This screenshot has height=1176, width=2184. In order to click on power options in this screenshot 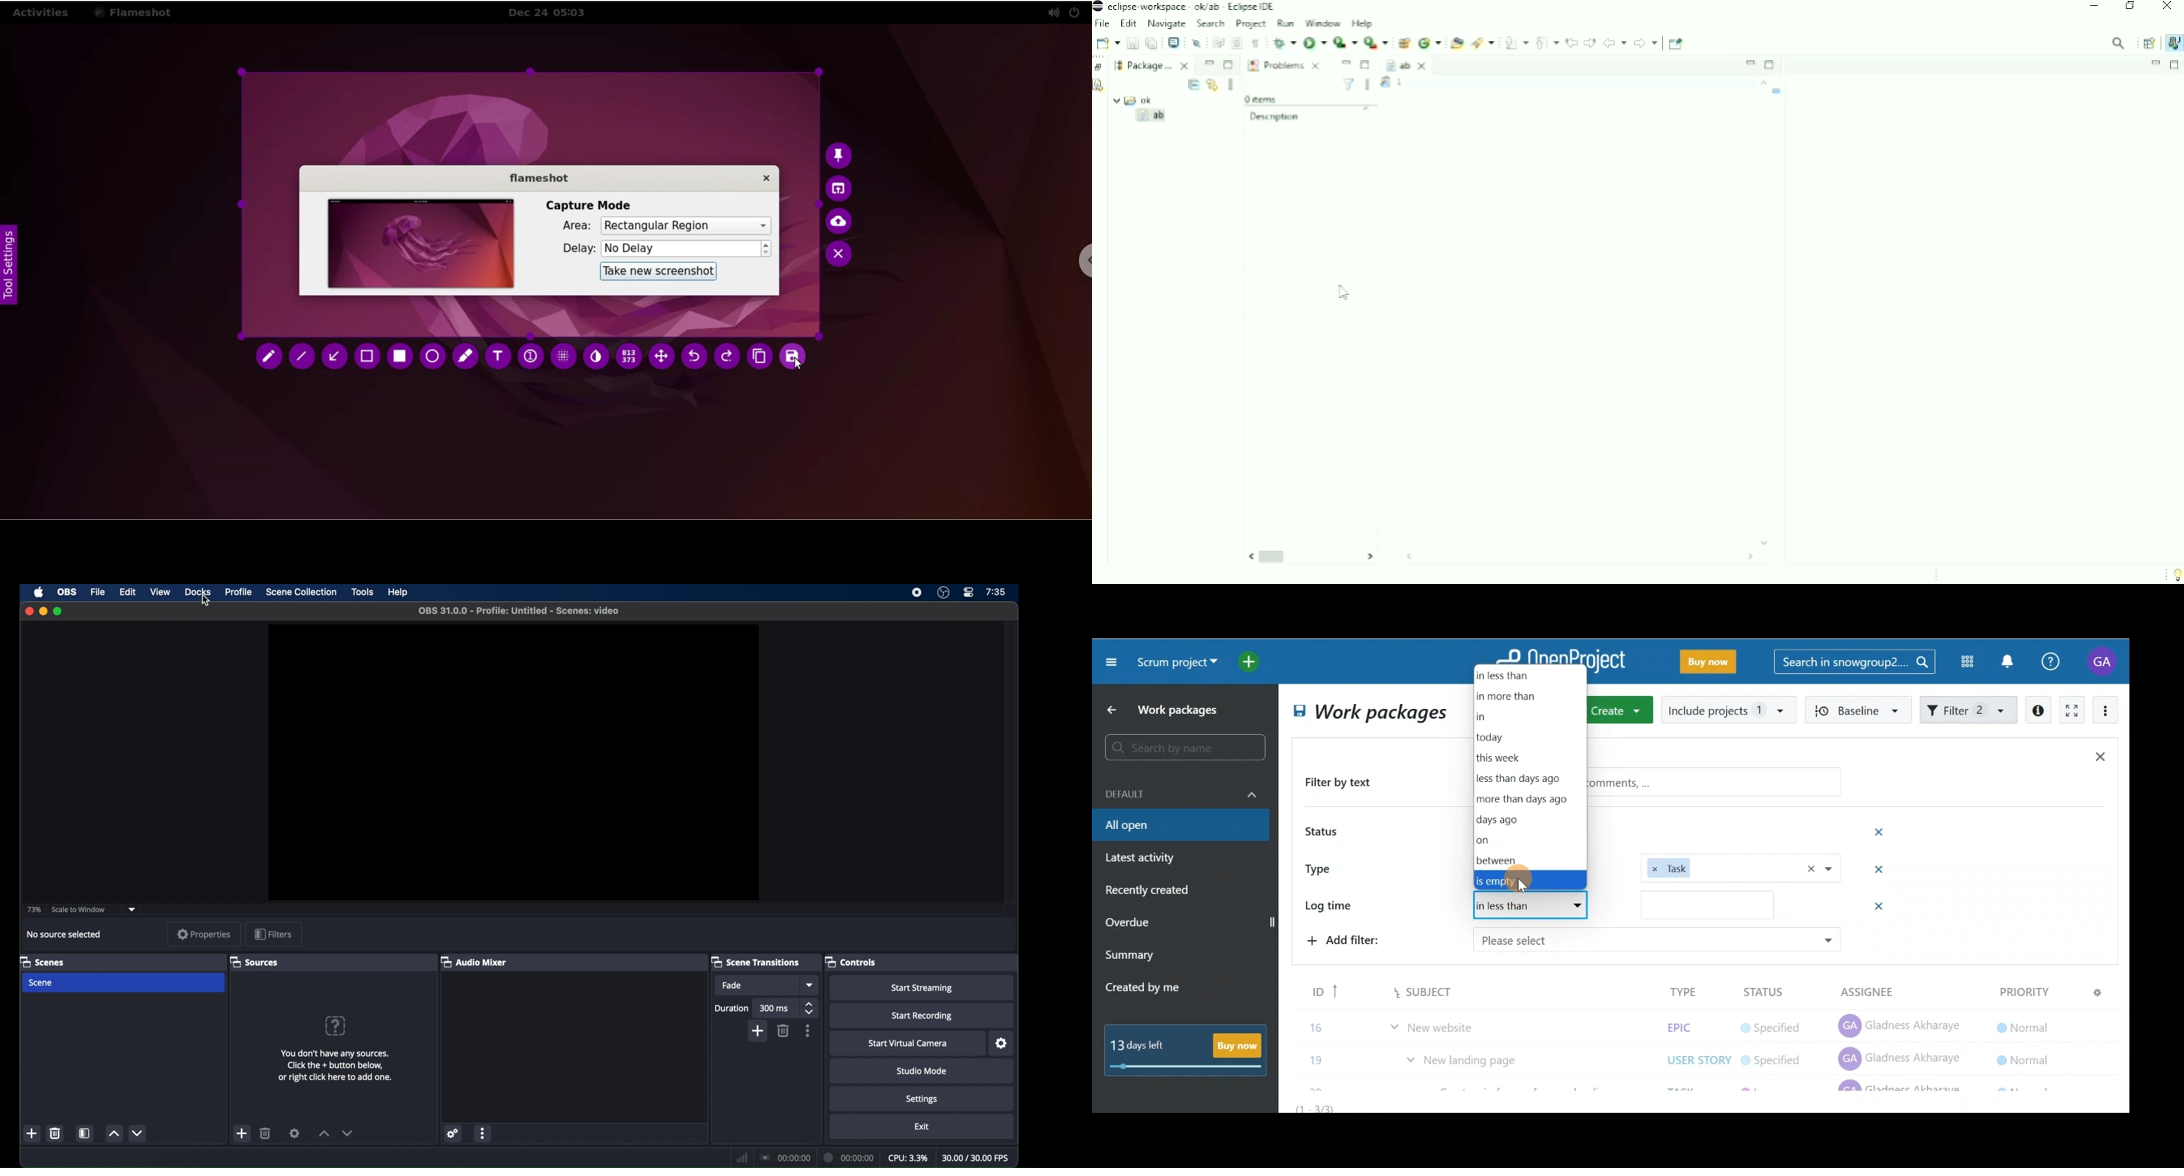, I will do `click(1077, 11)`.